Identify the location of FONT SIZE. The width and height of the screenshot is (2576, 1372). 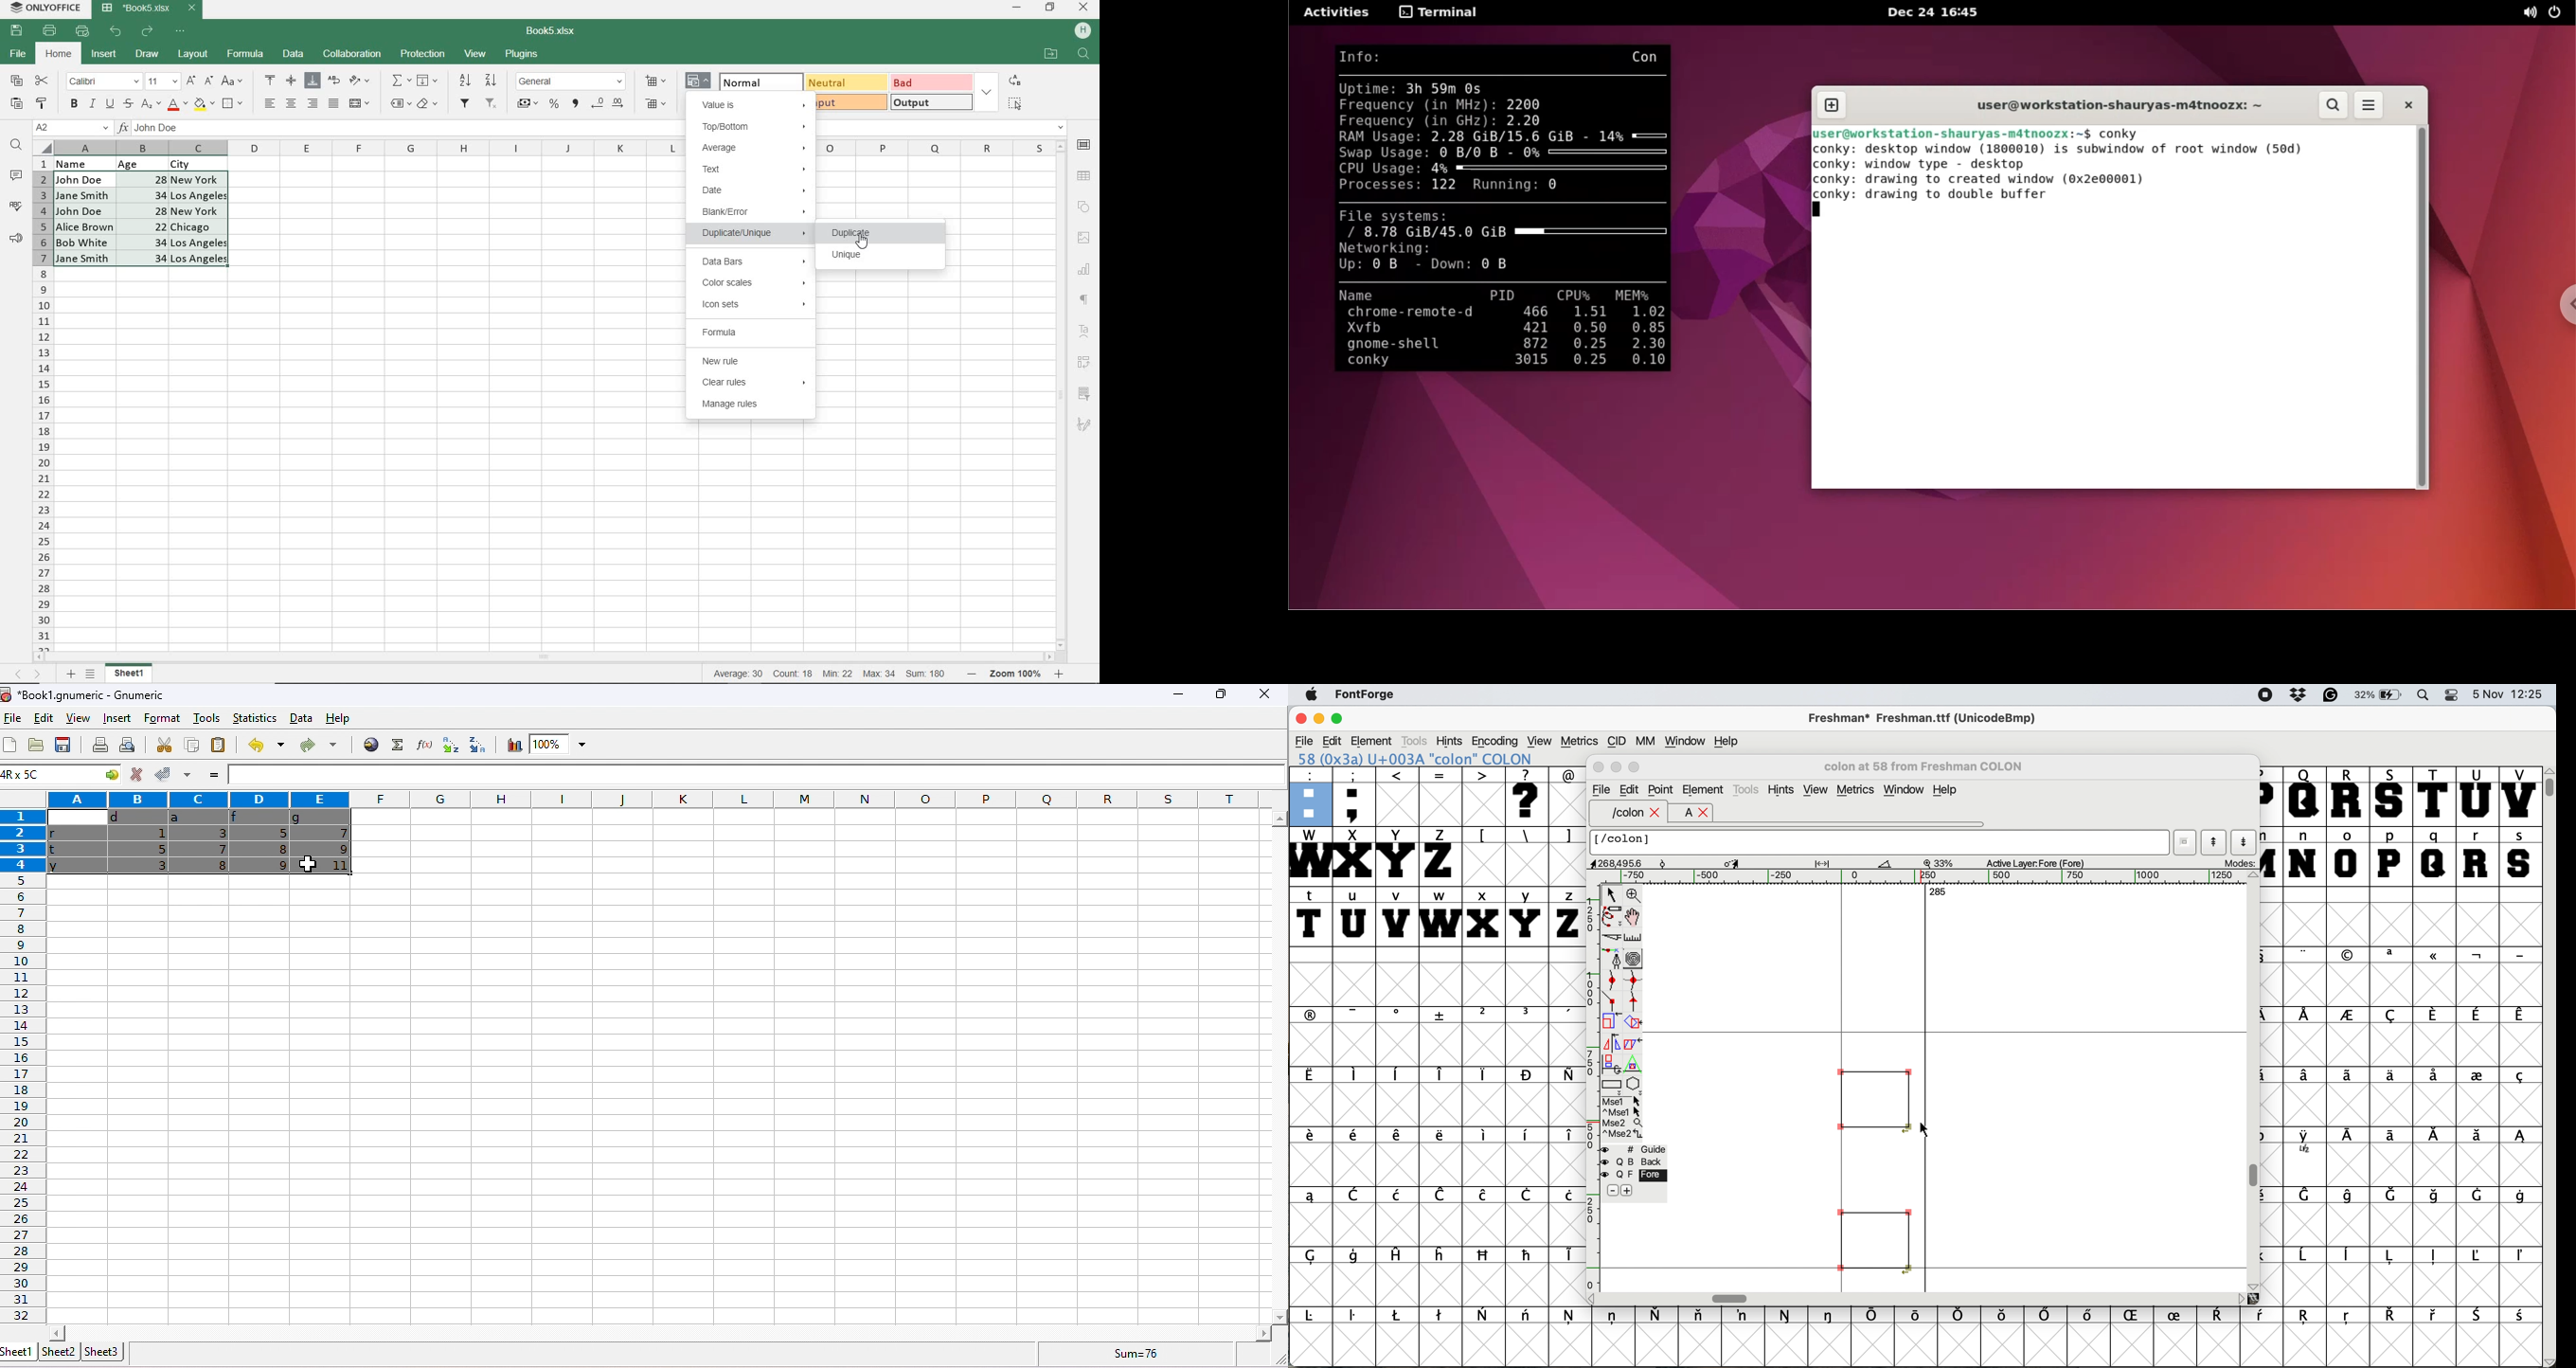
(160, 81).